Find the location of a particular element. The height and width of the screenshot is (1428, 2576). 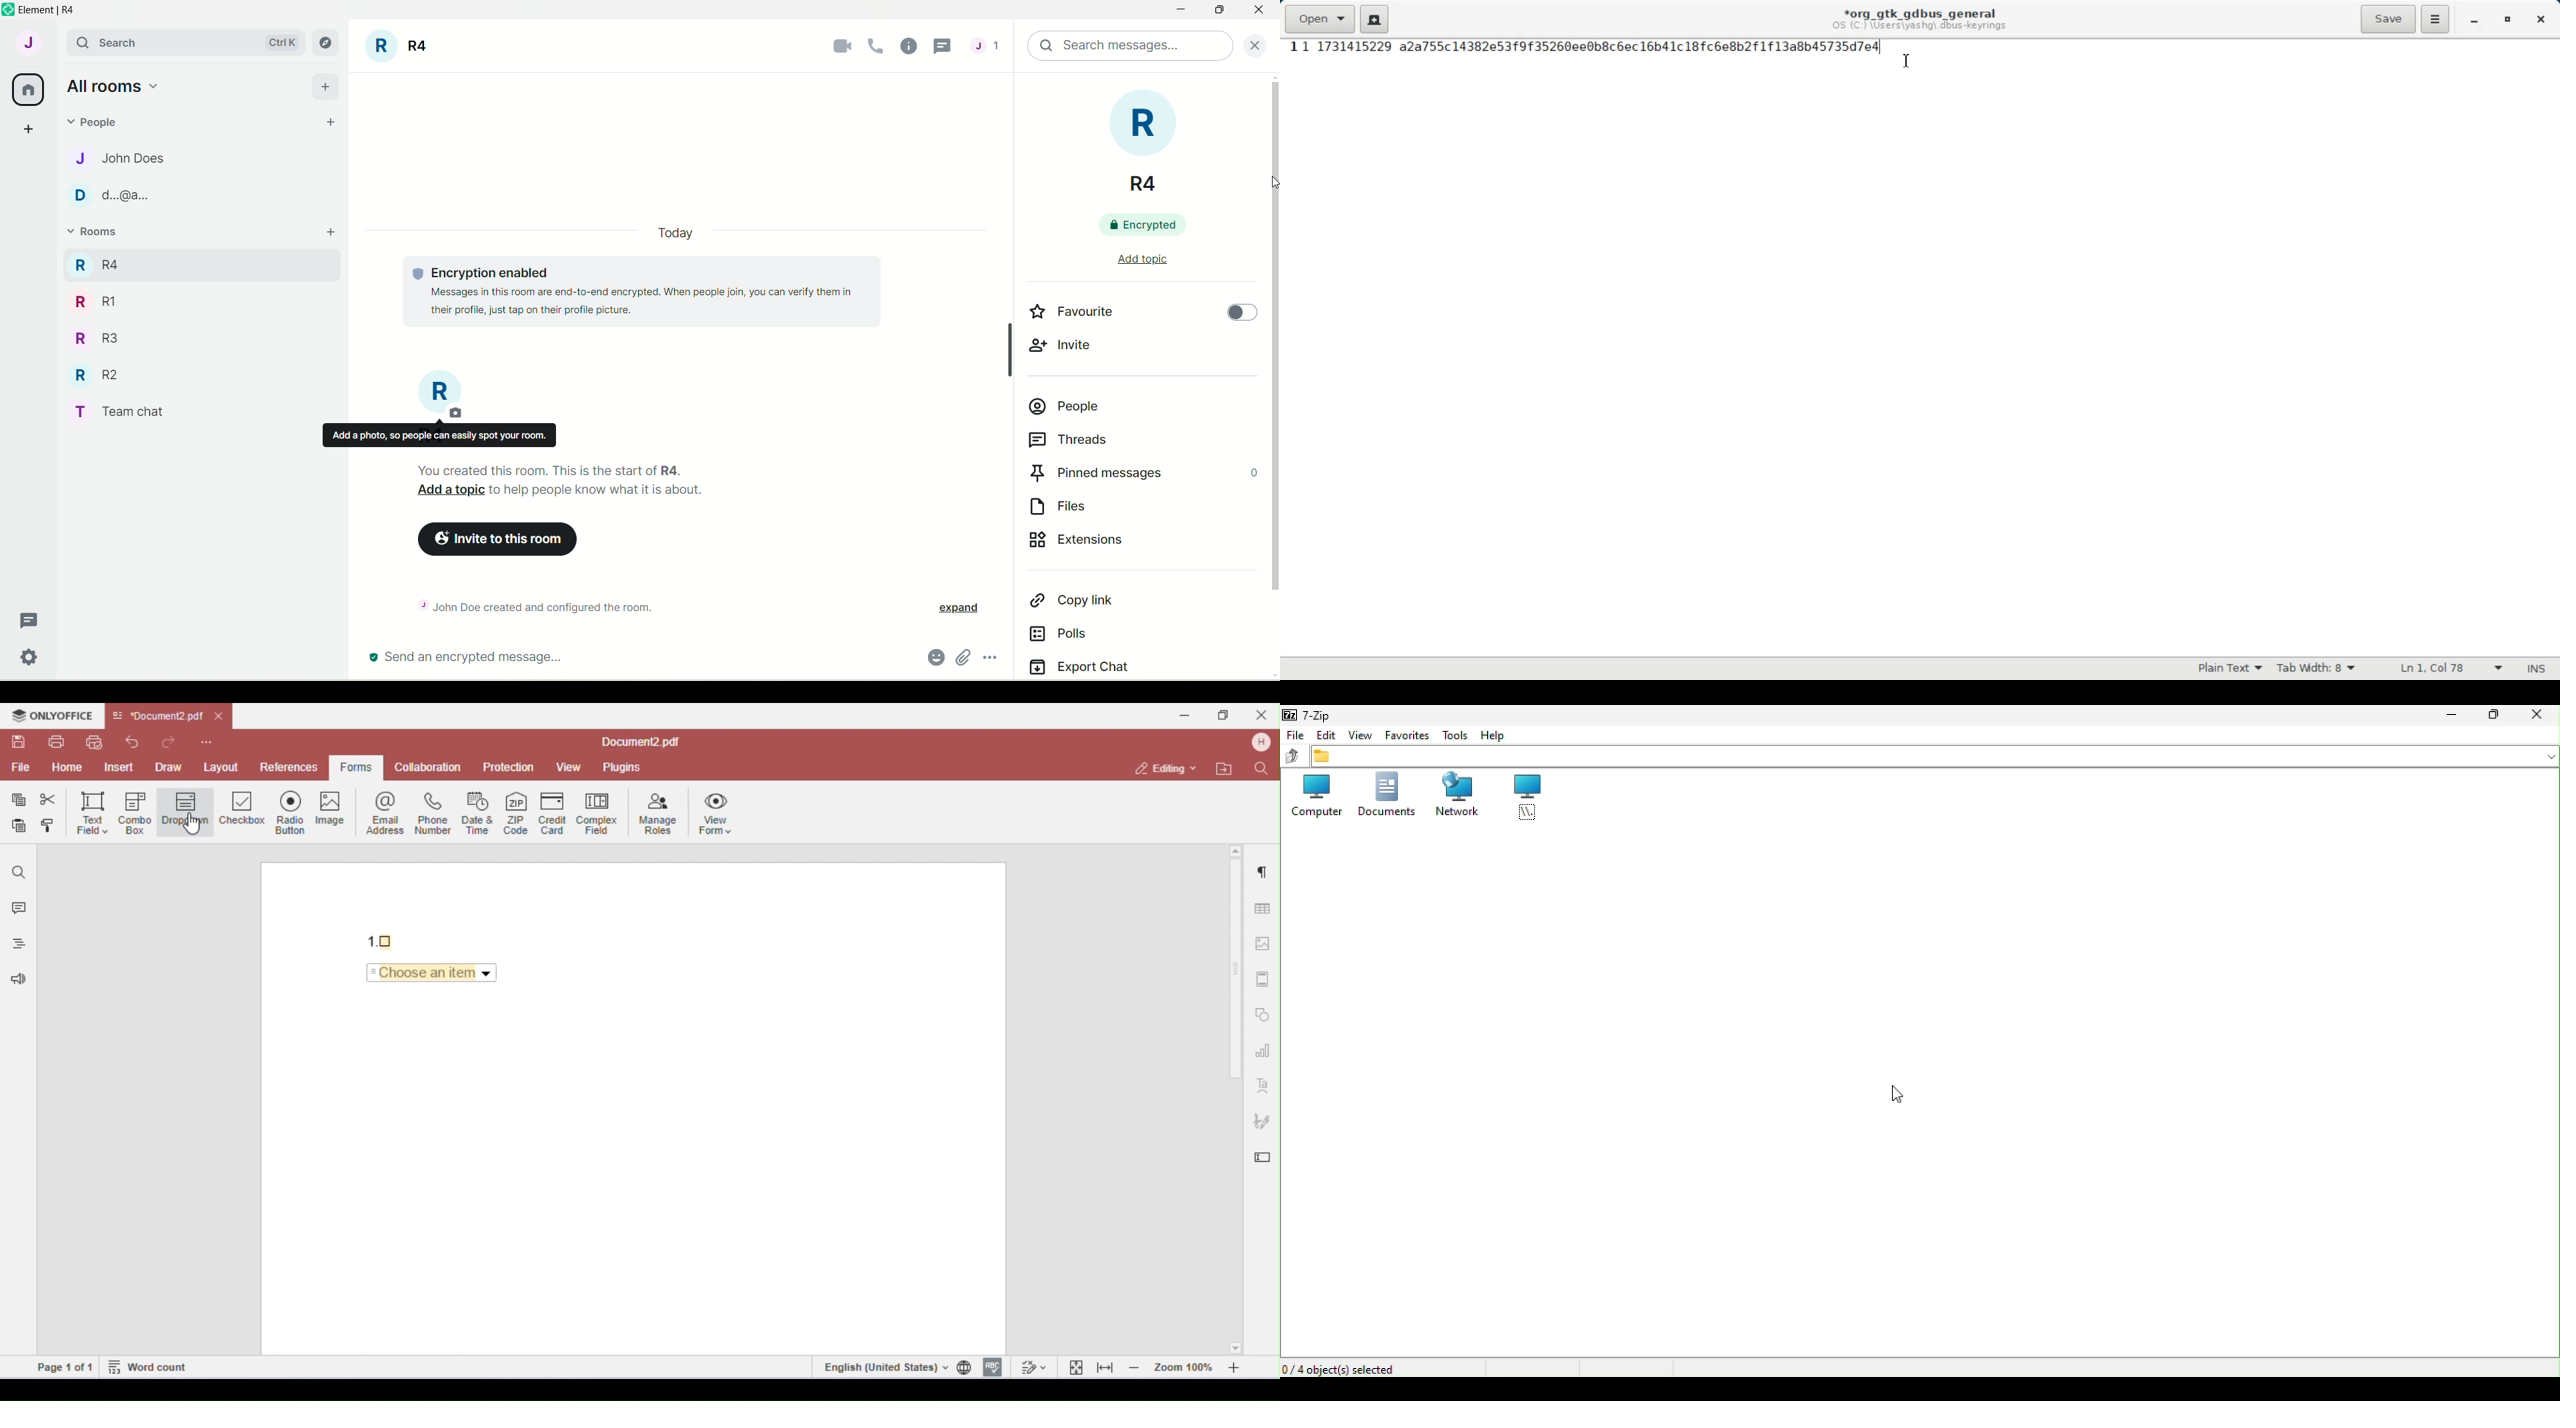

R R2 is located at coordinates (92, 372).